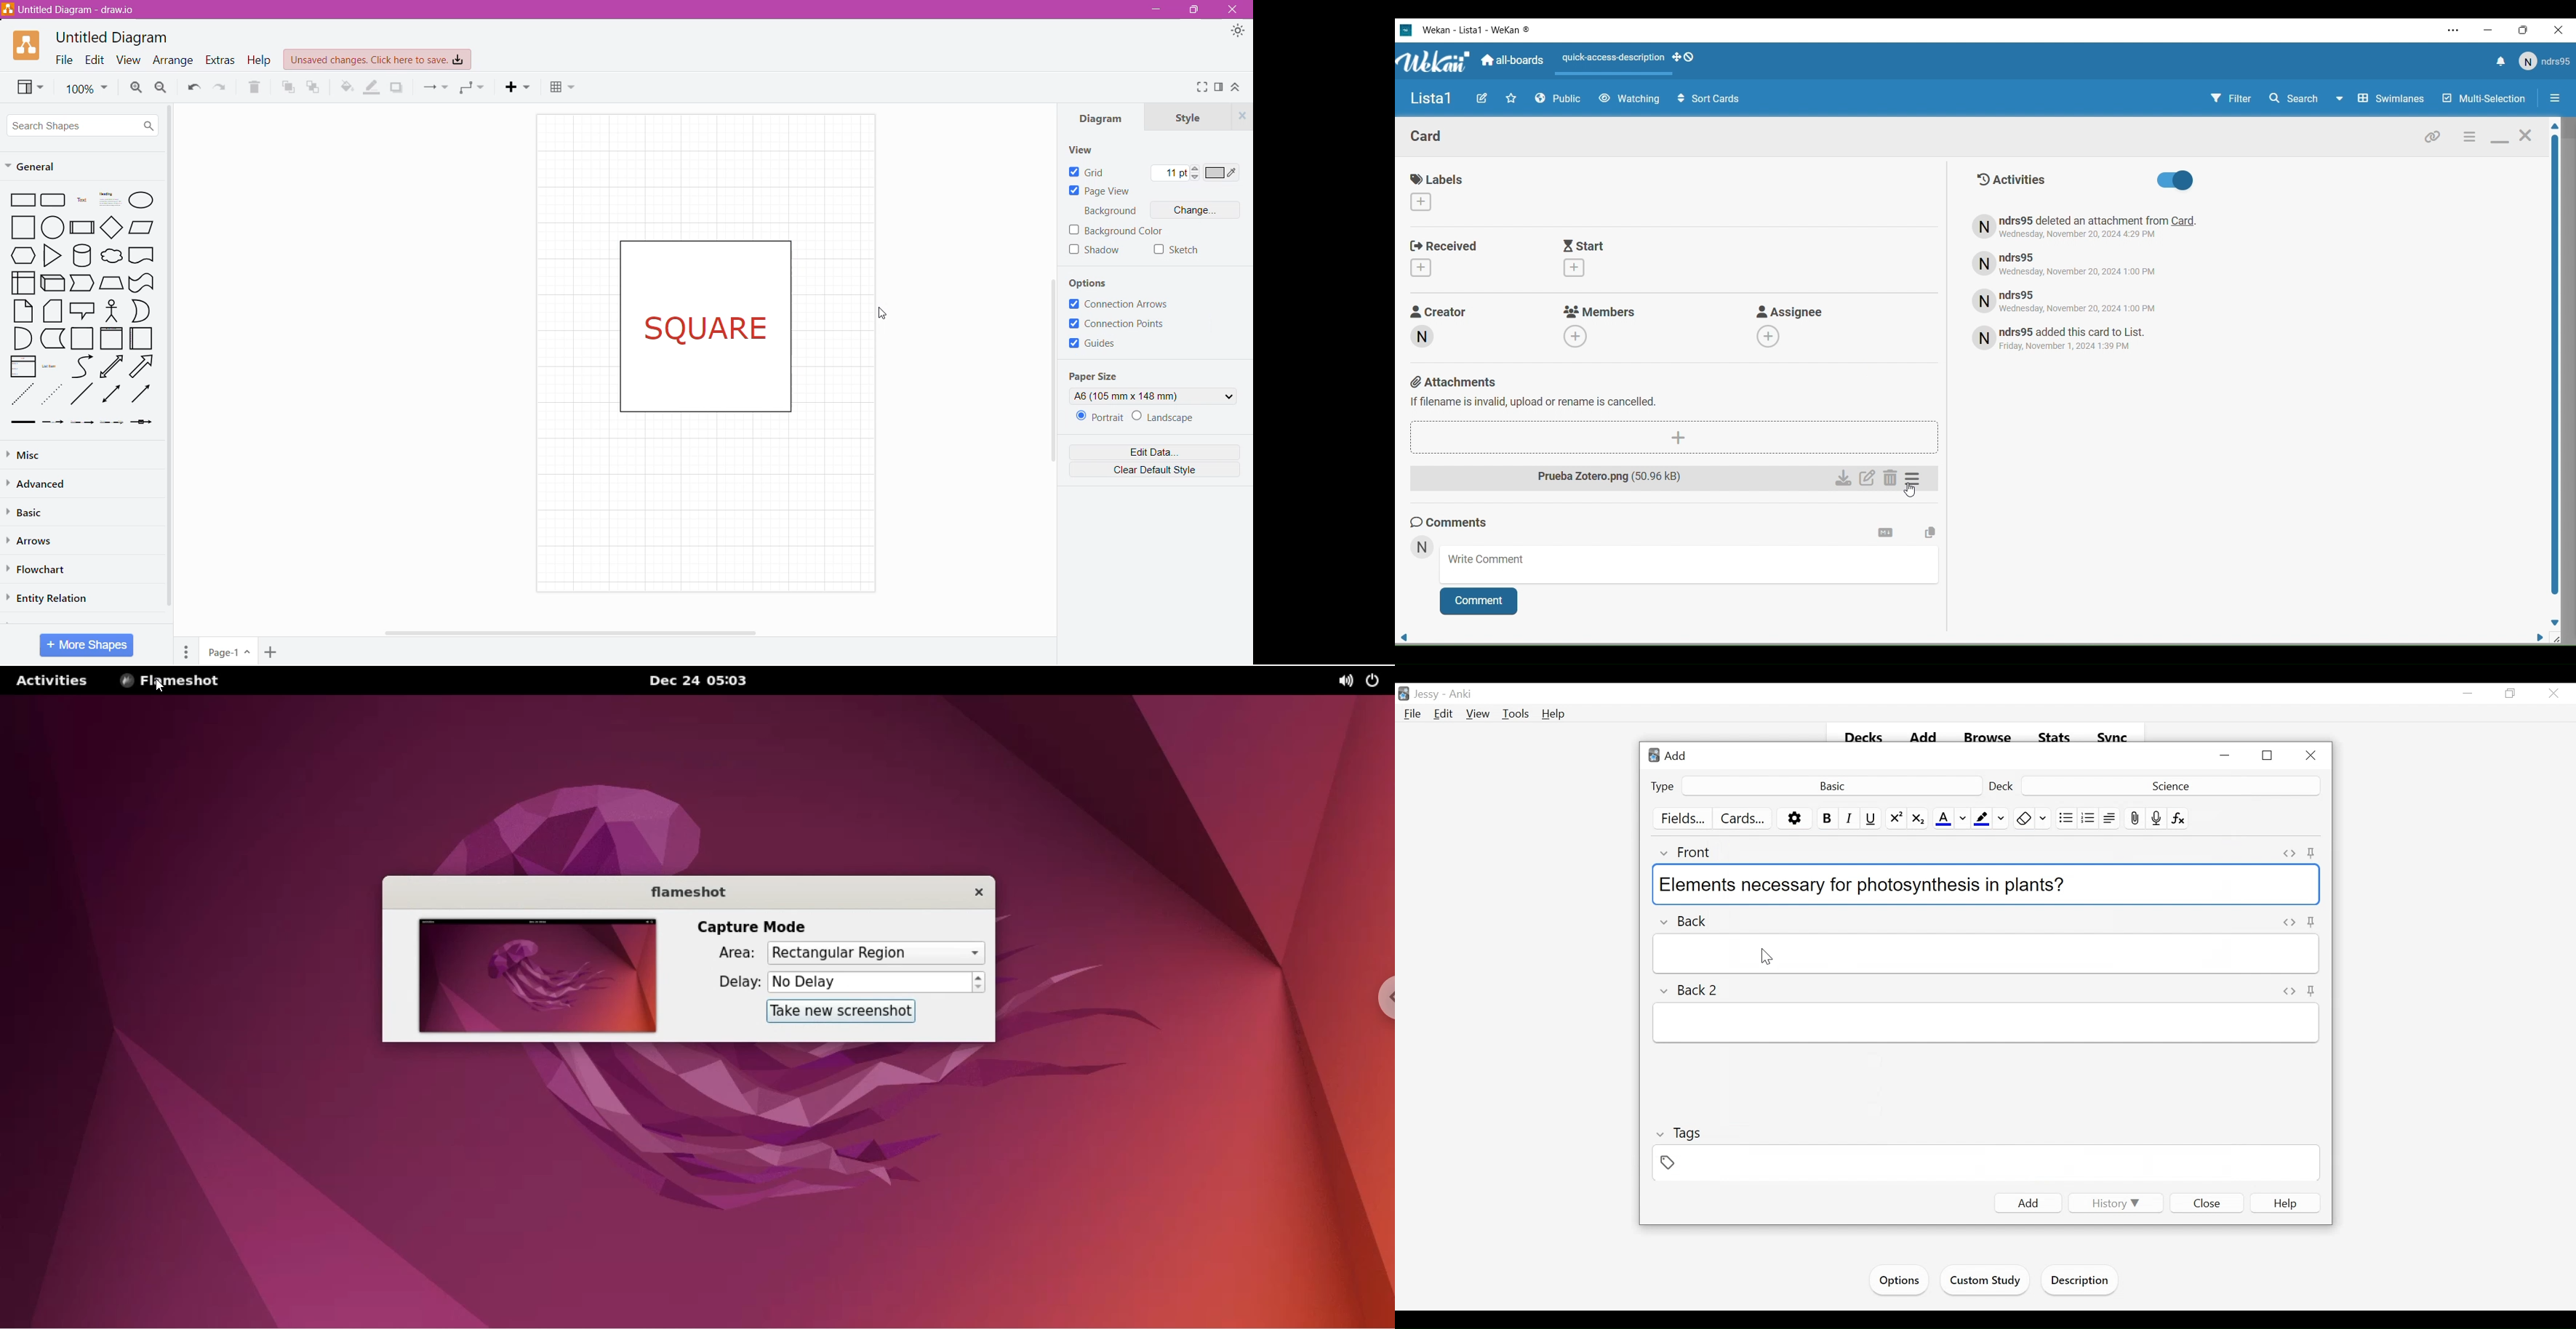 The image size is (2576, 1344). What do you see at coordinates (142, 339) in the screenshot?
I see `Folded Paper ` at bounding box center [142, 339].